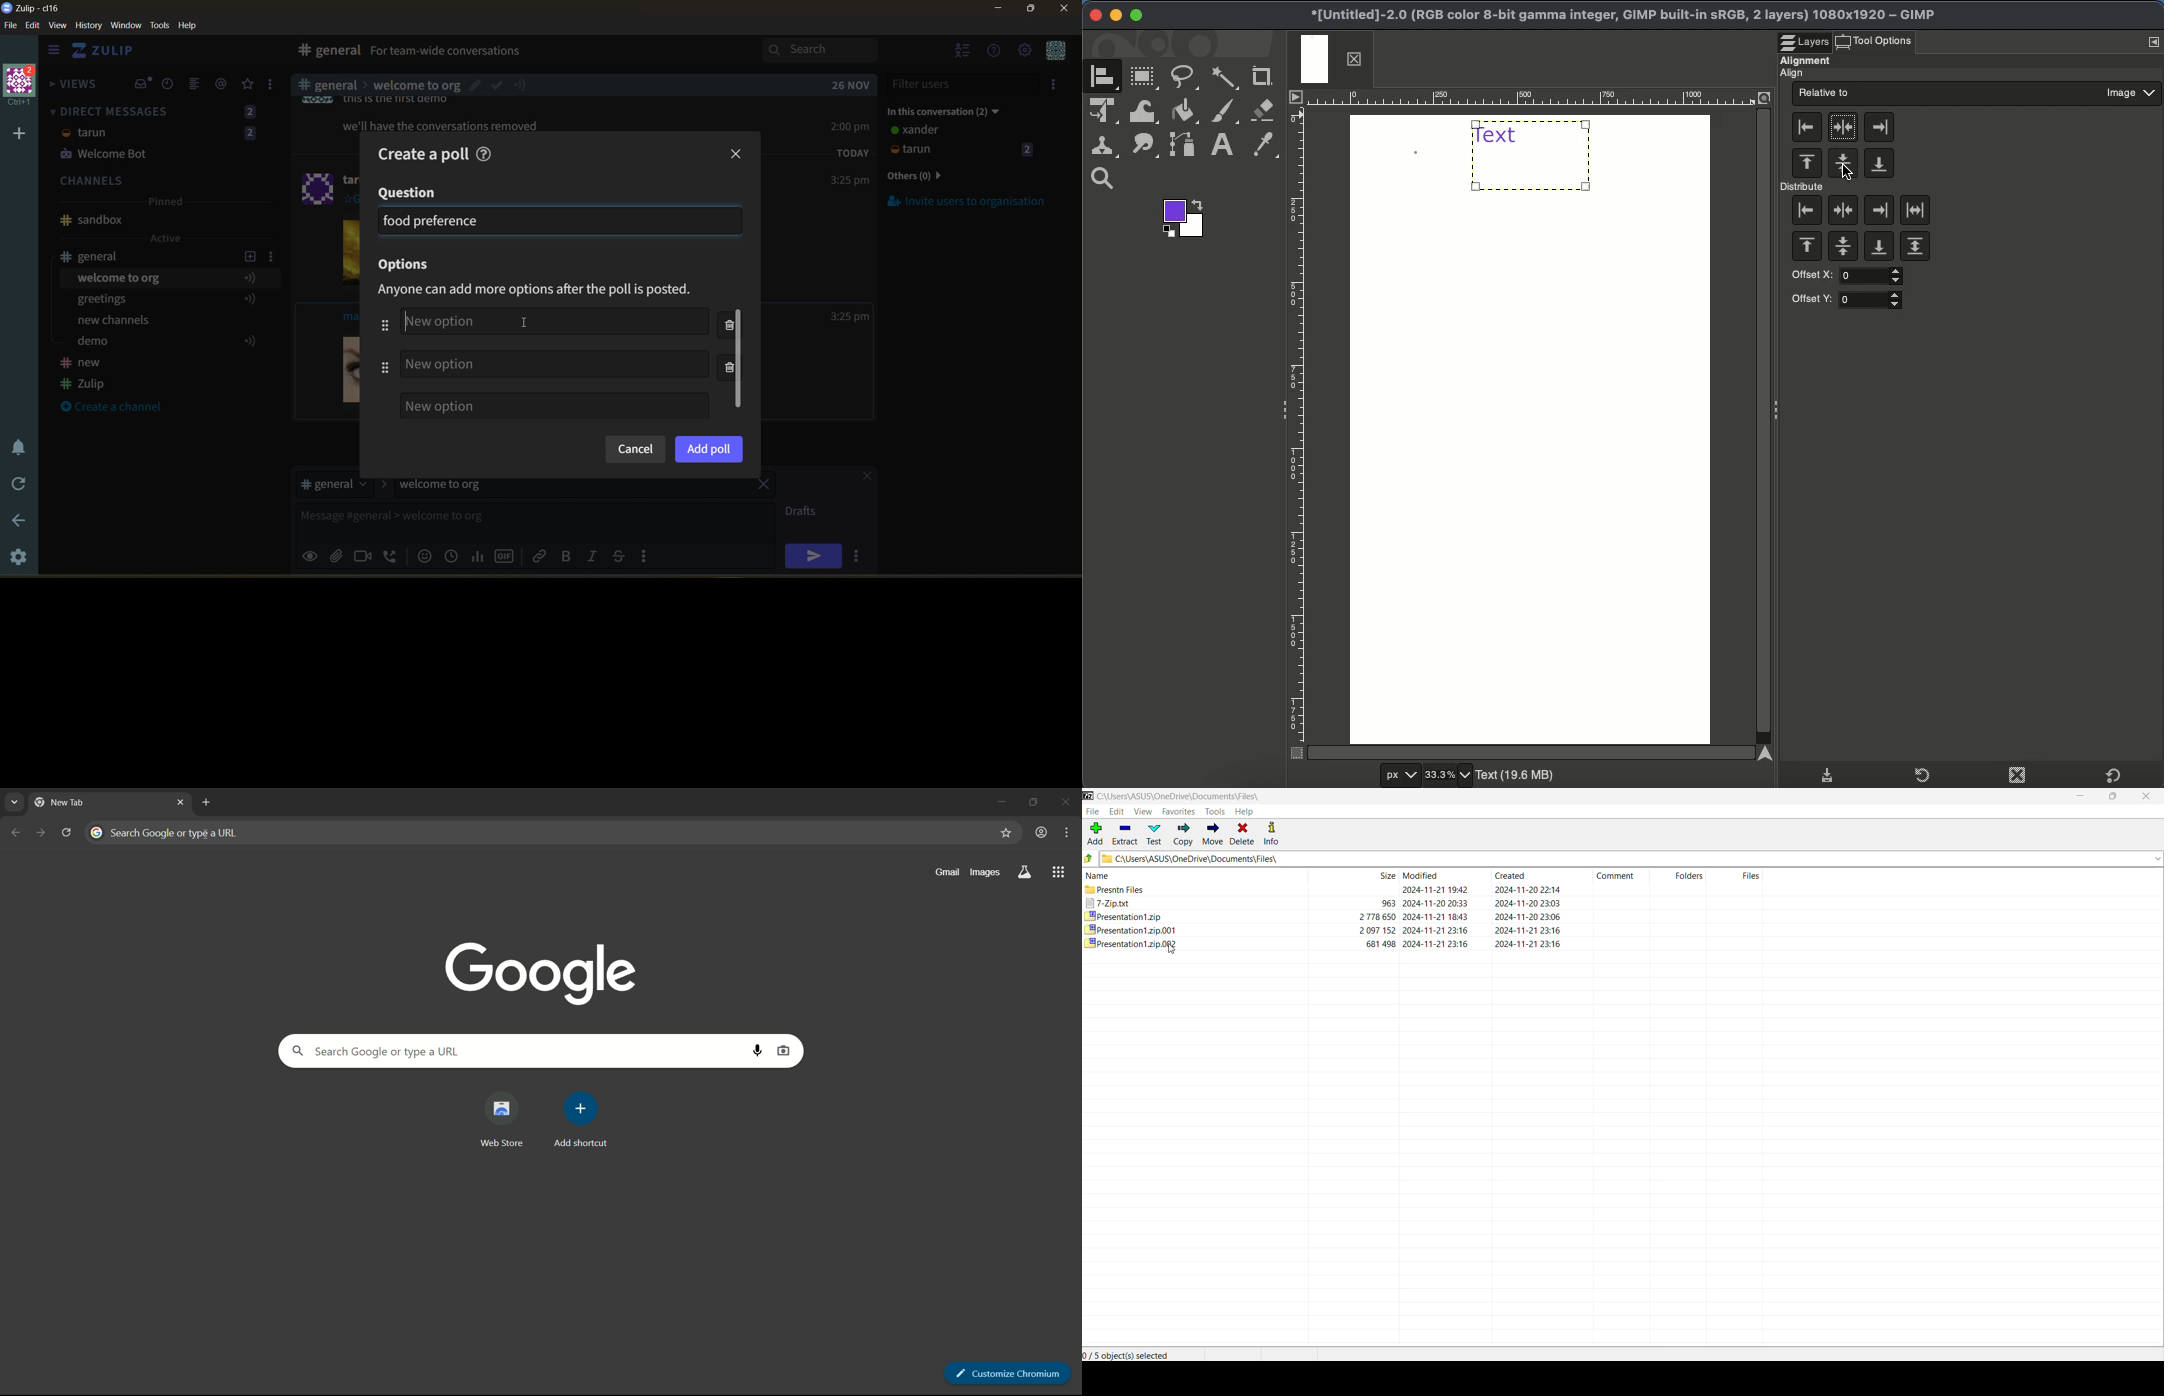 The width and height of the screenshot is (2184, 1400). What do you see at coordinates (1127, 917) in the screenshot?
I see `presentation1.zip` at bounding box center [1127, 917].